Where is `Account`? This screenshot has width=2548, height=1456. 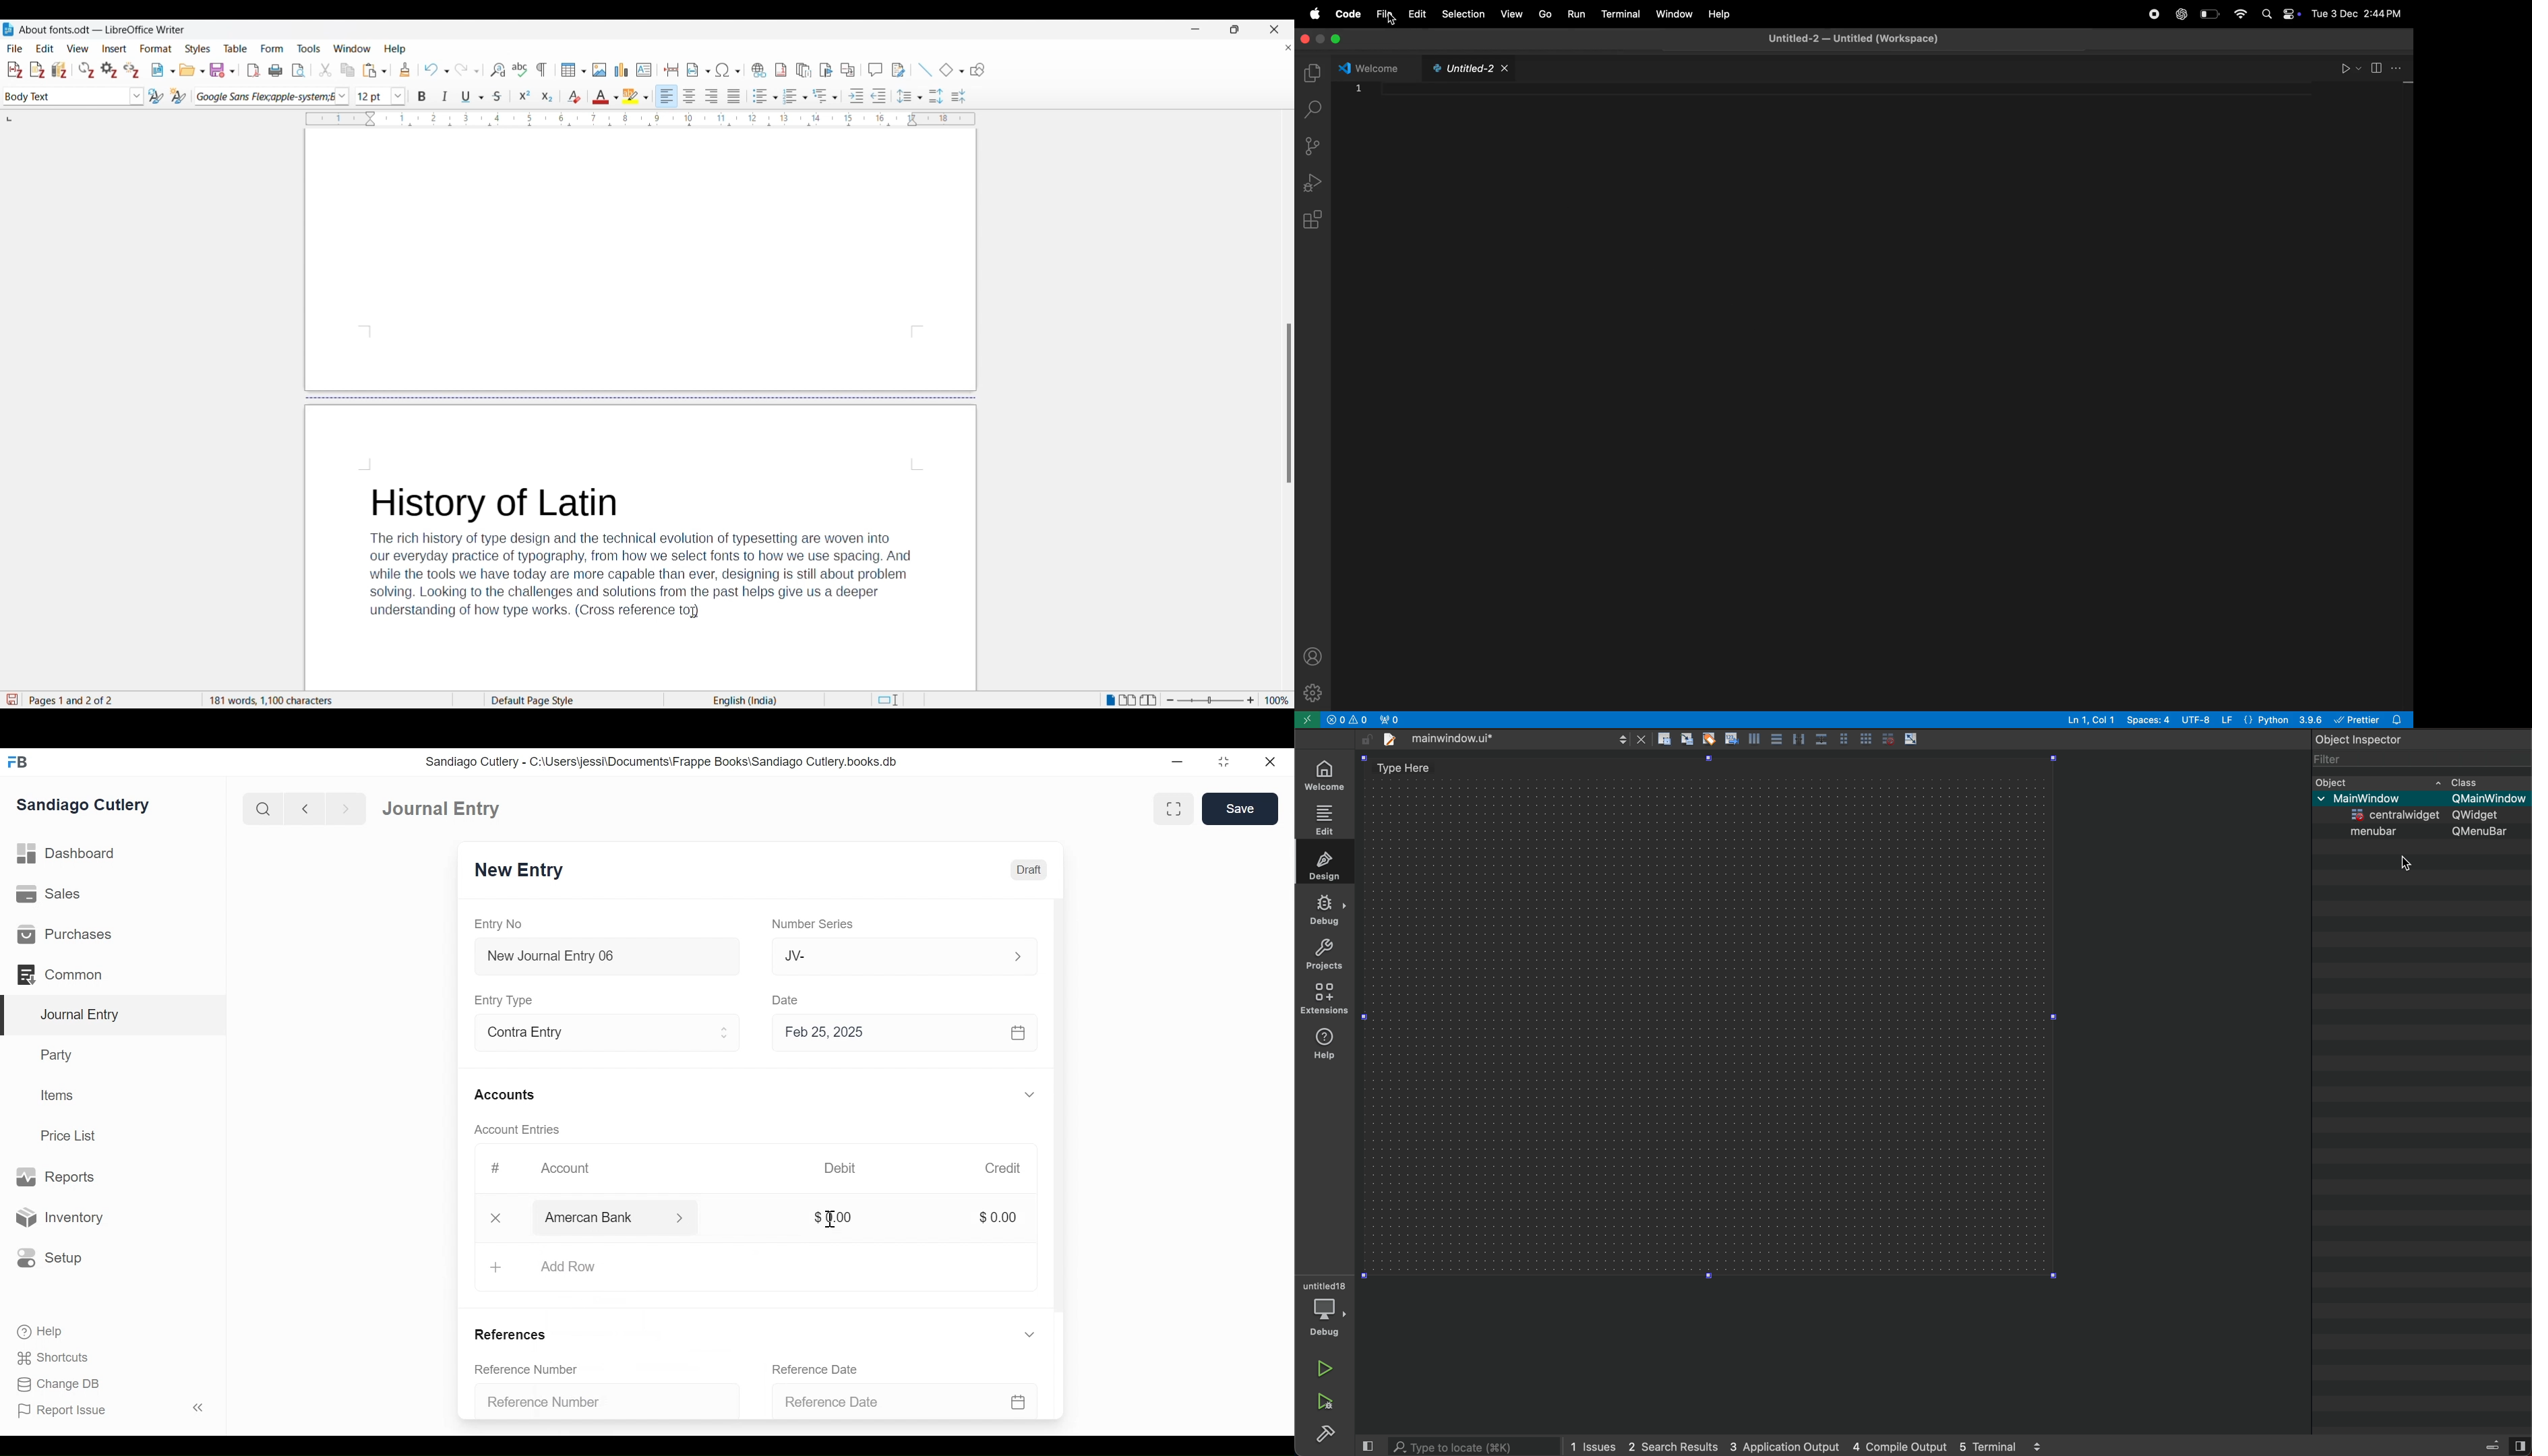
Account is located at coordinates (574, 1172).